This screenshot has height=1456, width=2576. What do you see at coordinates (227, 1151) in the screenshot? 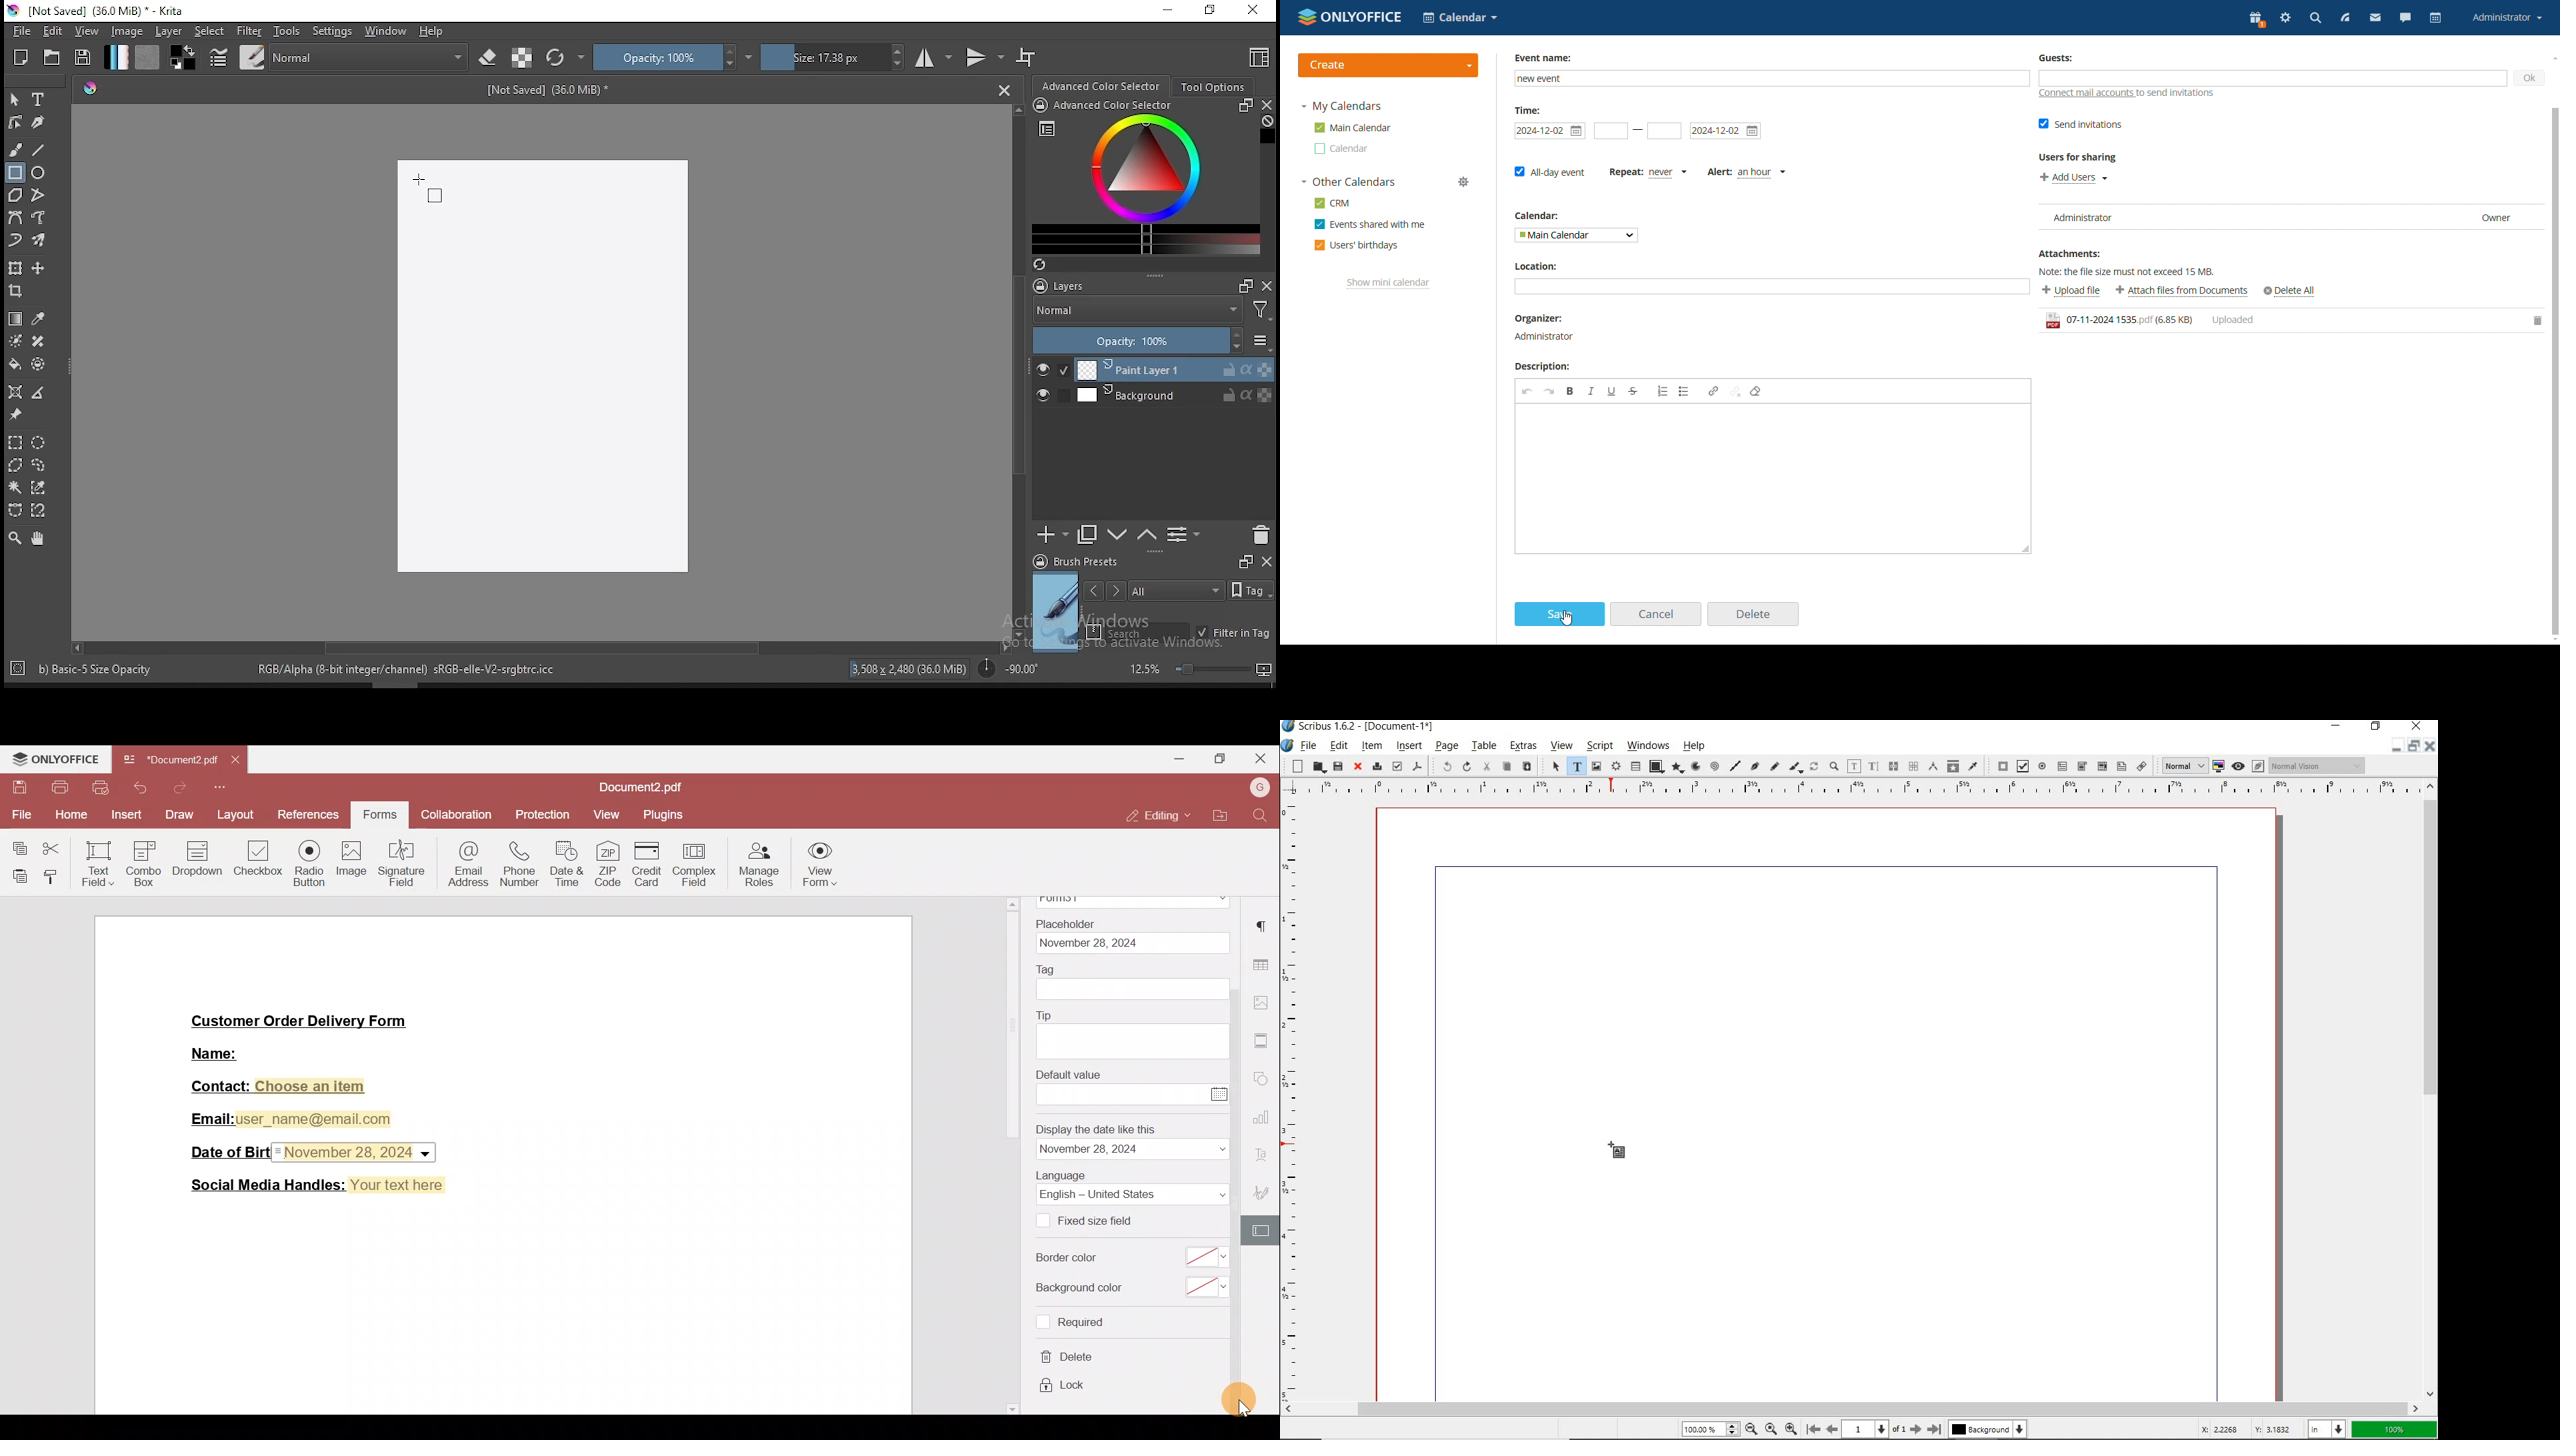
I see `Date of Birth:` at bounding box center [227, 1151].